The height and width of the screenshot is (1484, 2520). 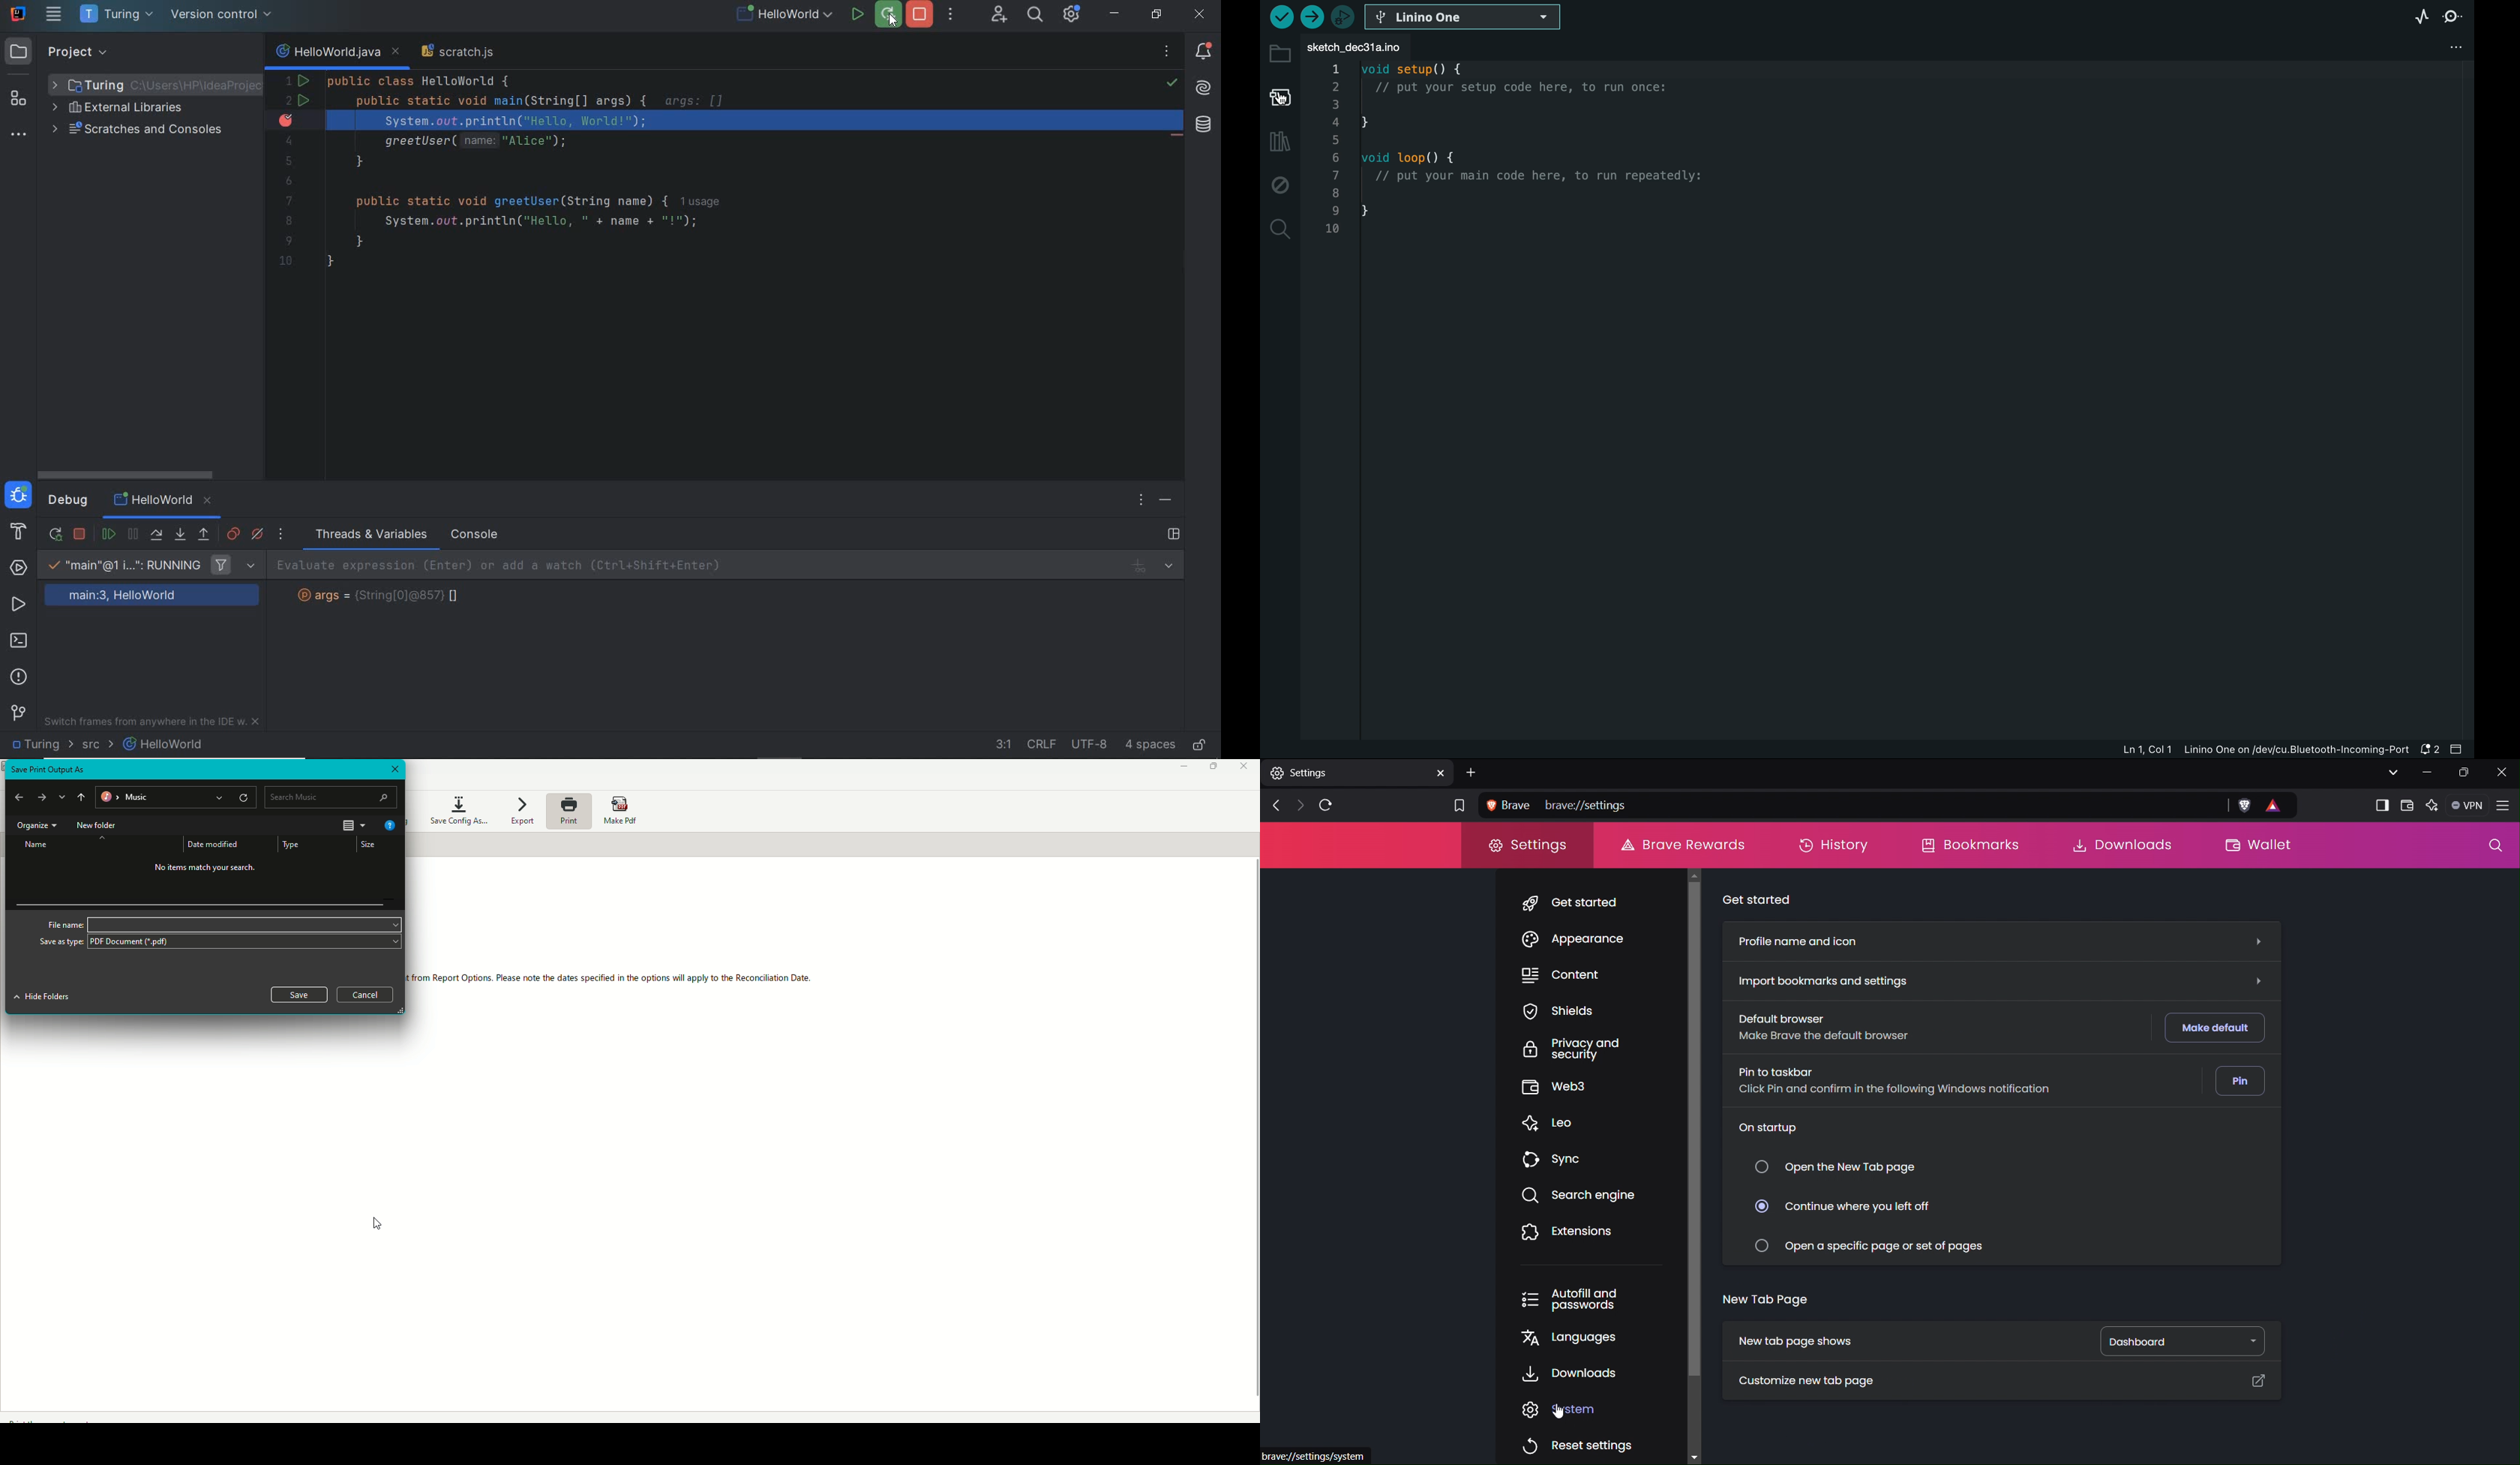 What do you see at coordinates (1573, 941) in the screenshot?
I see `Appearance` at bounding box center [1573, 941].